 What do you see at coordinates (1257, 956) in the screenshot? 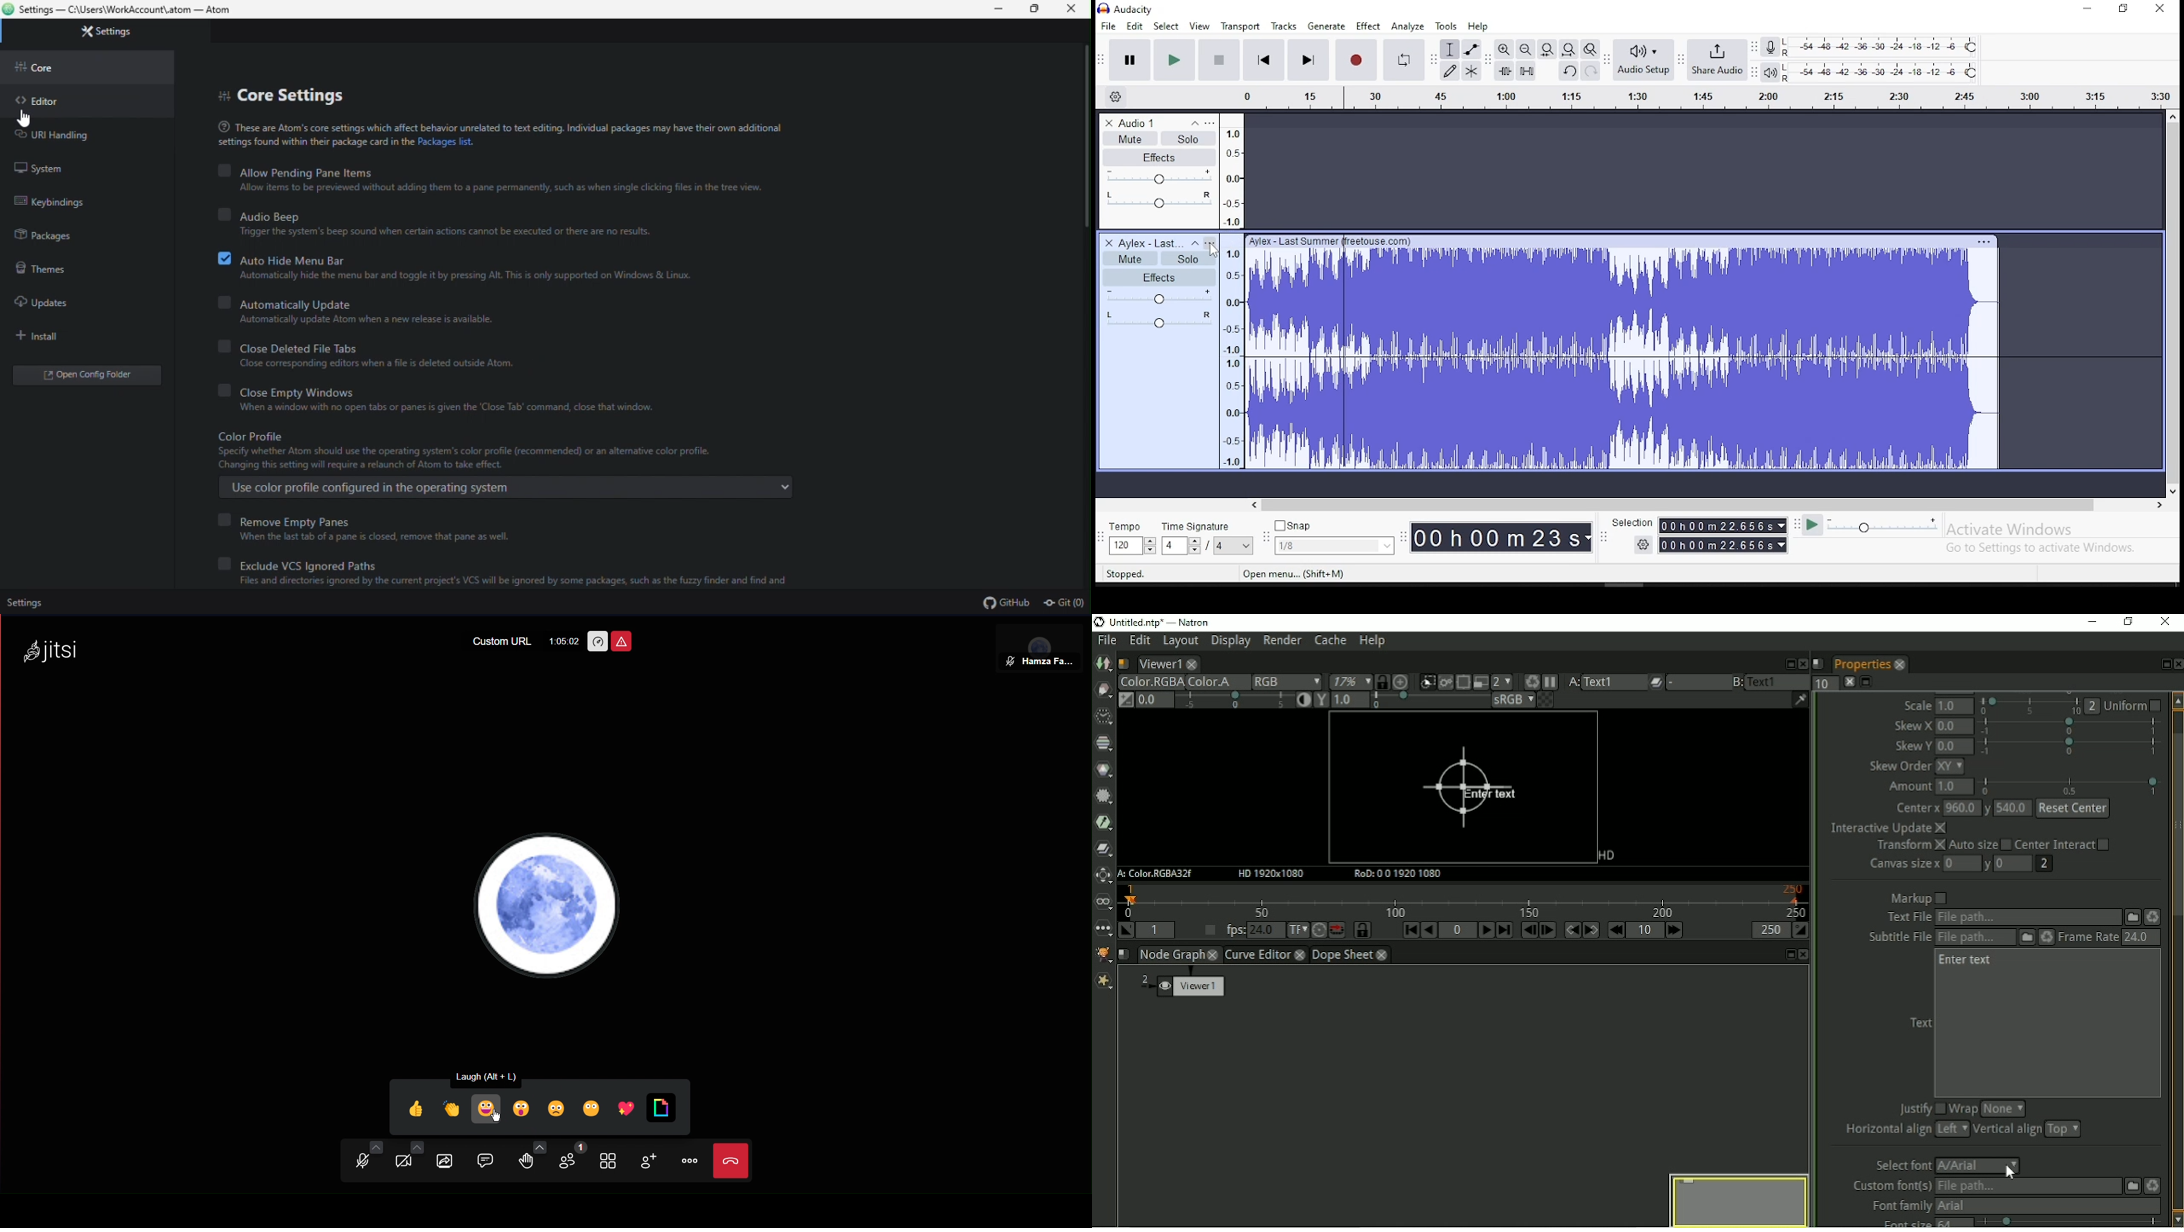
I see `Curve Editor` at bounding box center [1257, 956].